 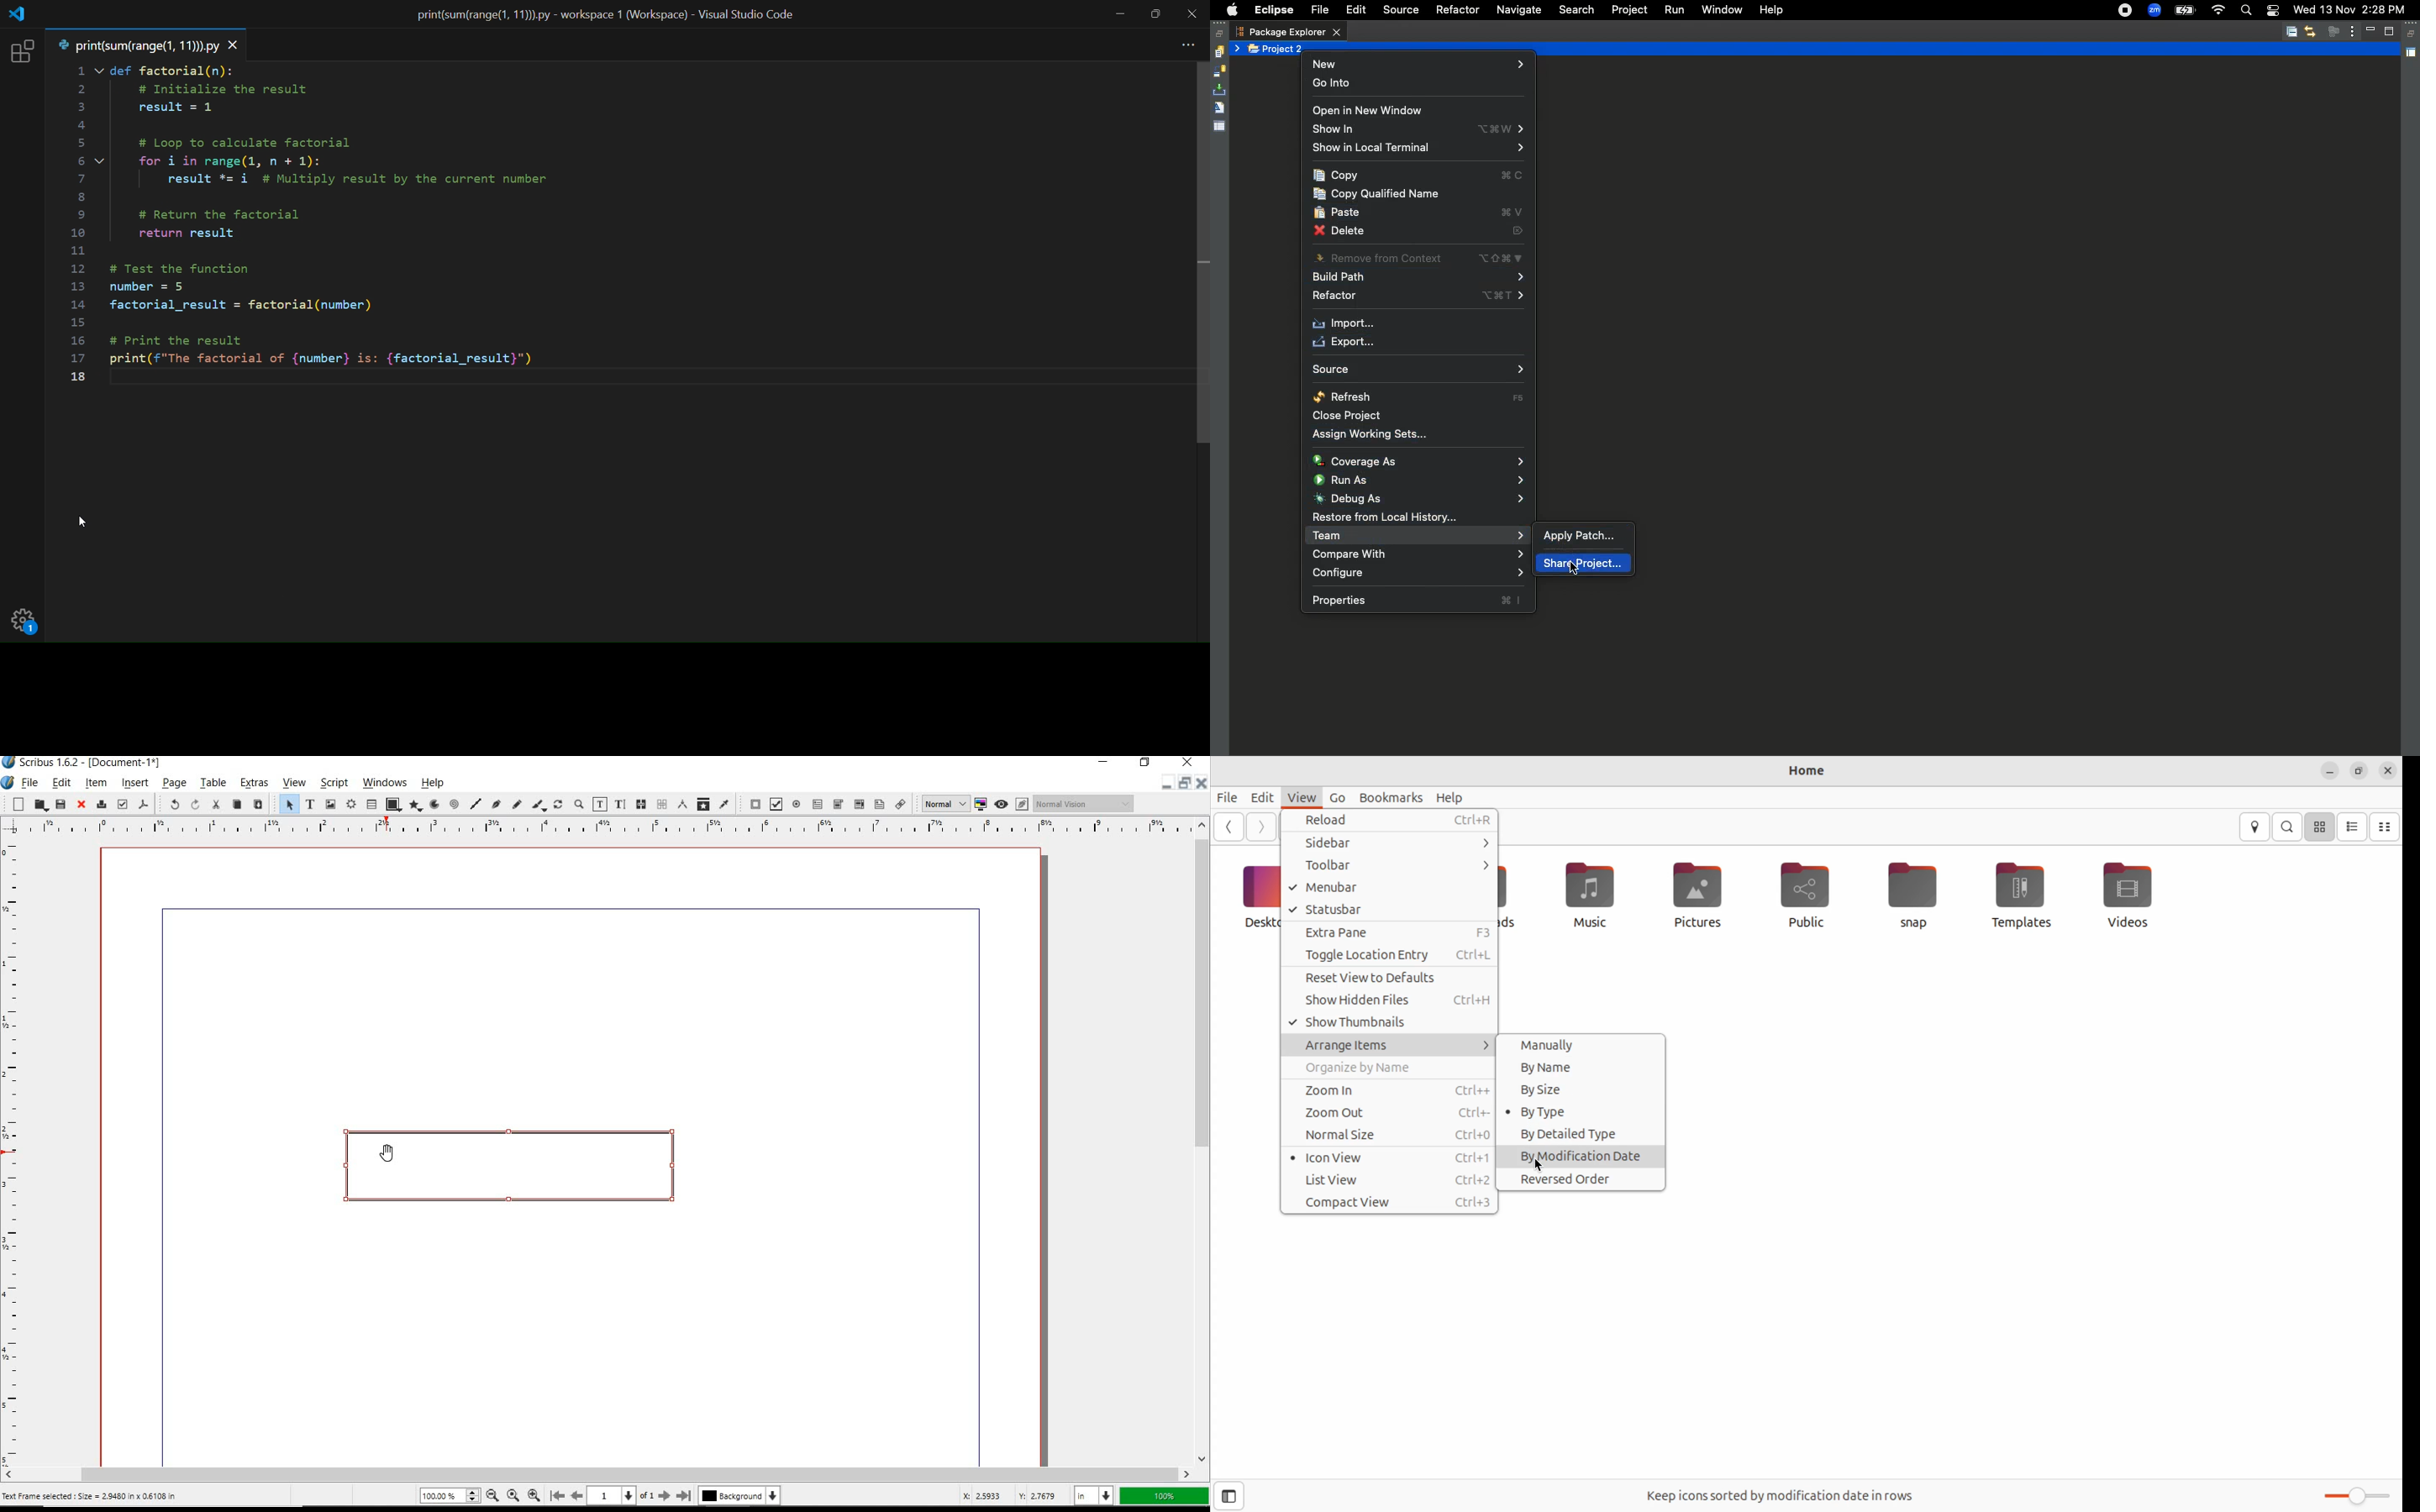 What do you see at coordinates (558, 806) in the screenshot?
I see `rotate item` at bounding box center [558, 806].